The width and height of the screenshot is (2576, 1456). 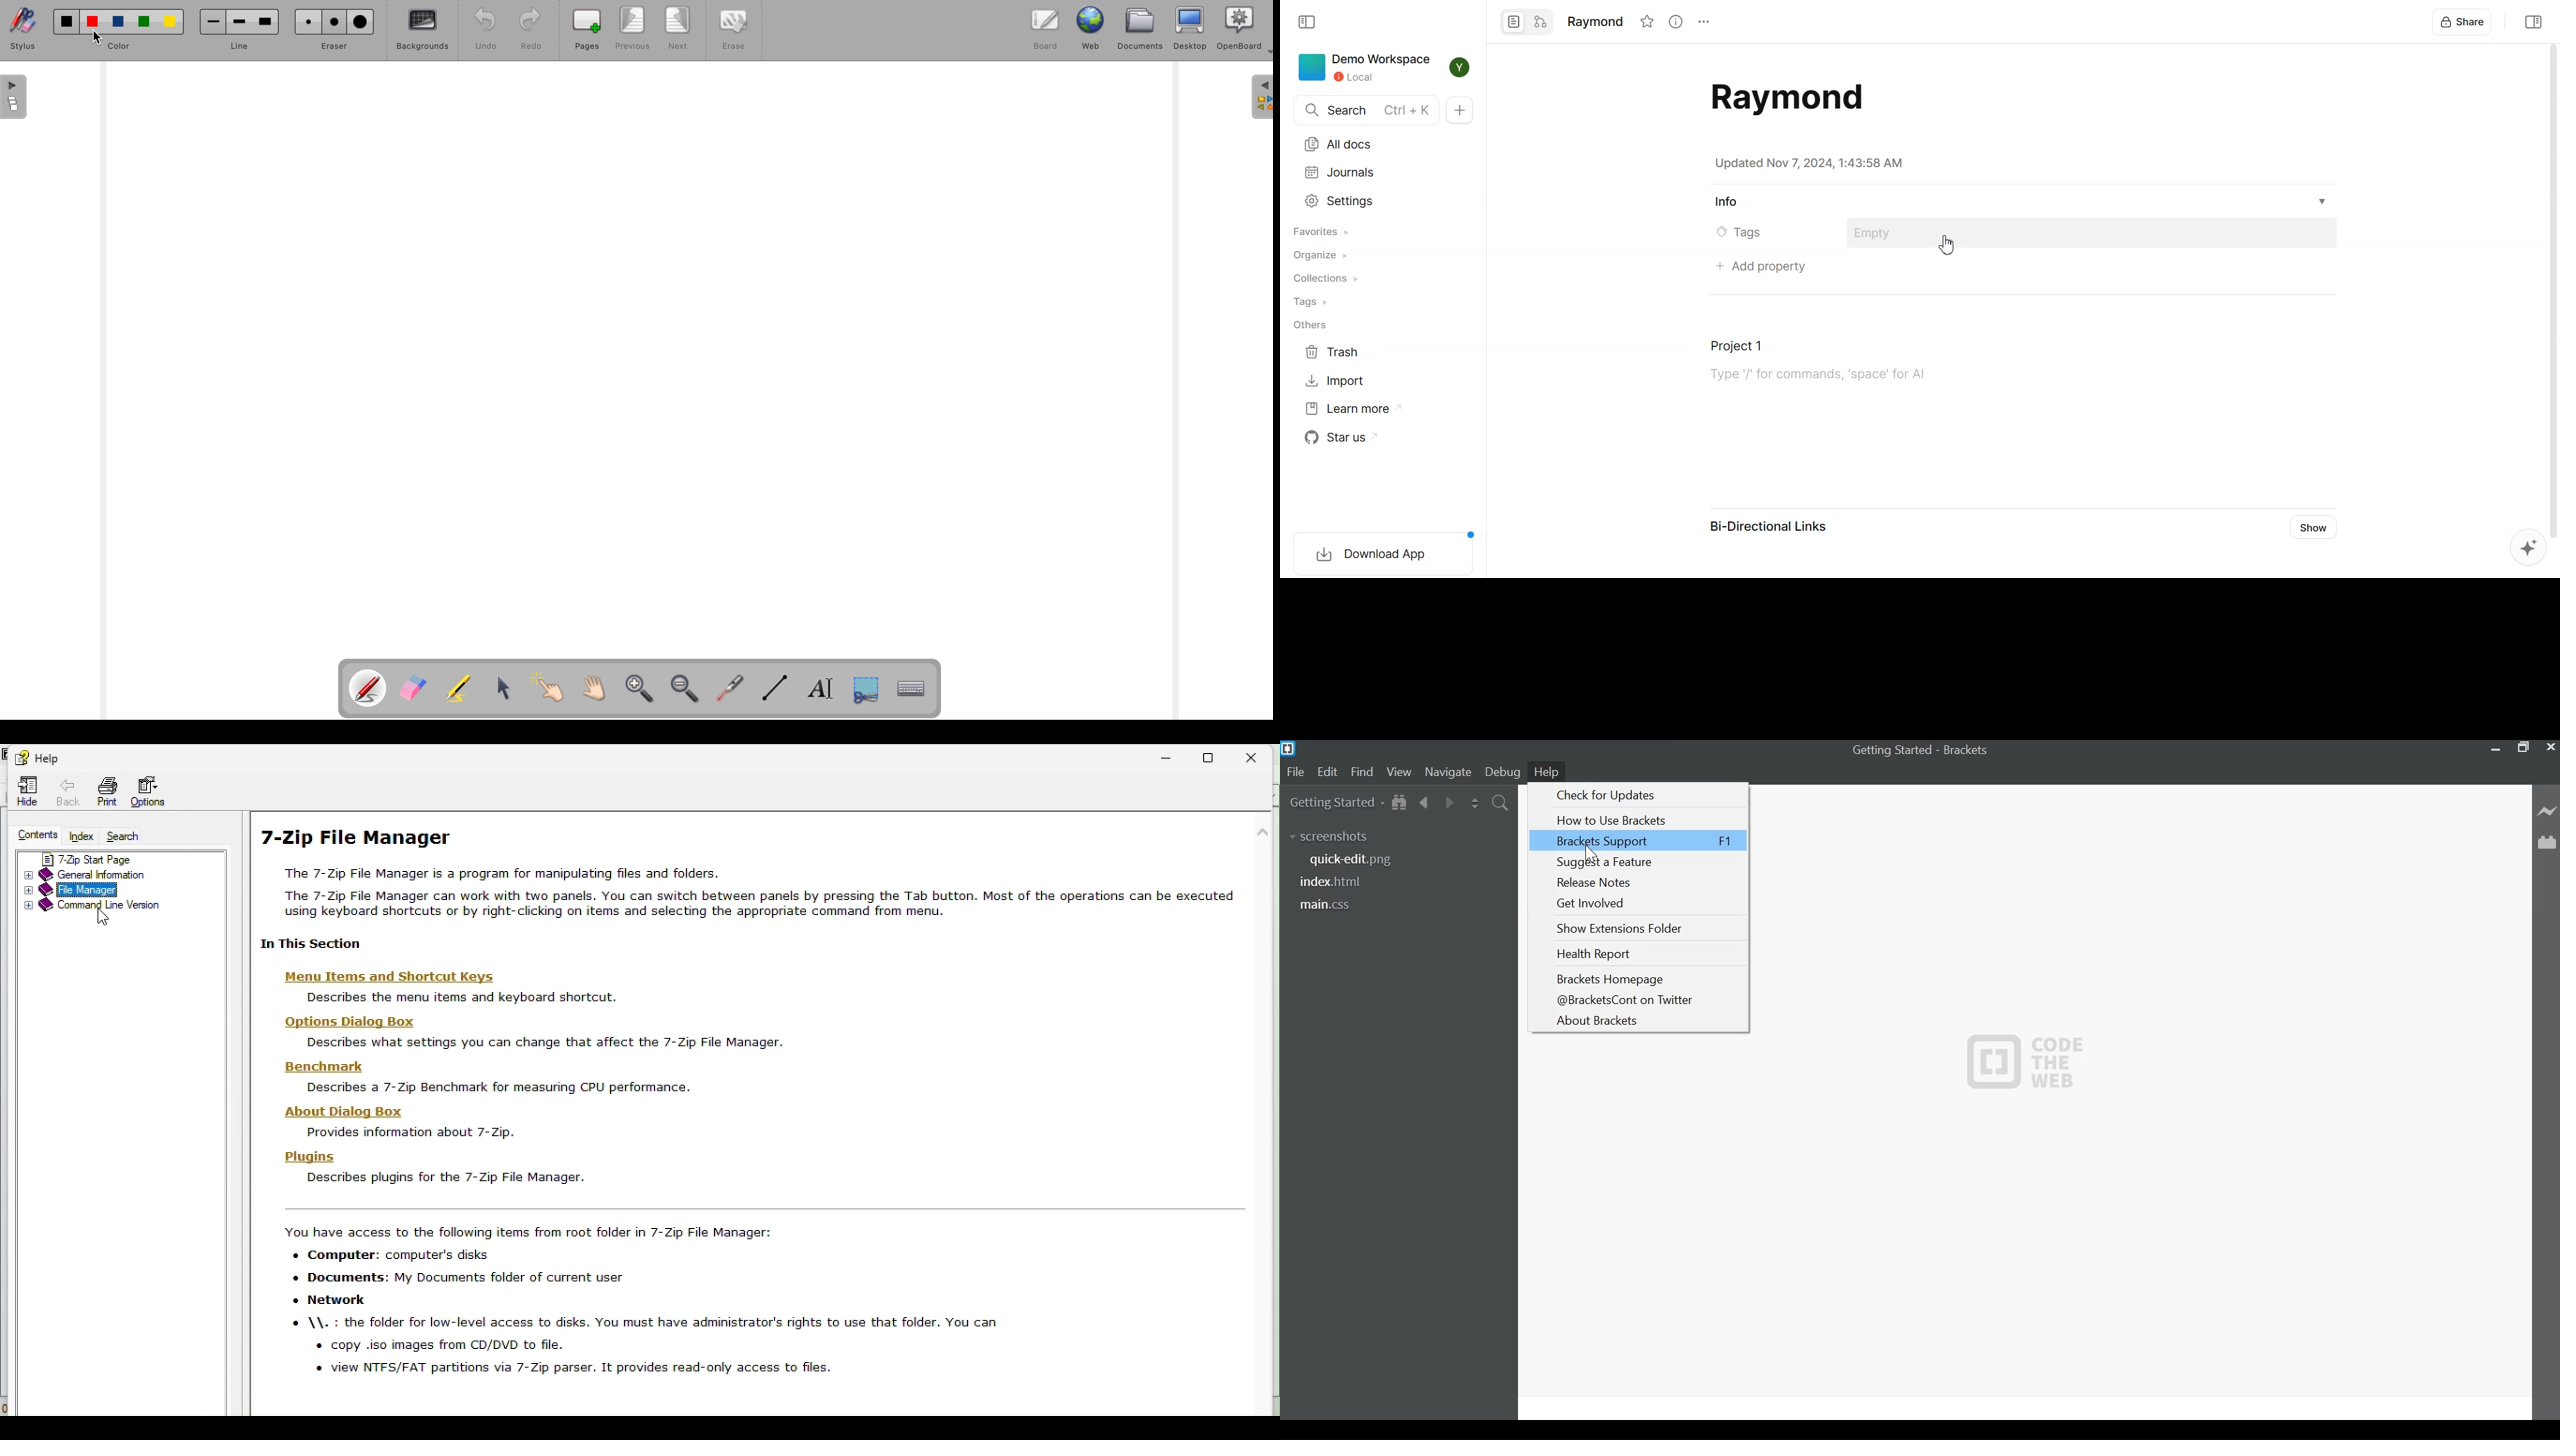 I want to click on Debug, so click(x=1502, y=773).